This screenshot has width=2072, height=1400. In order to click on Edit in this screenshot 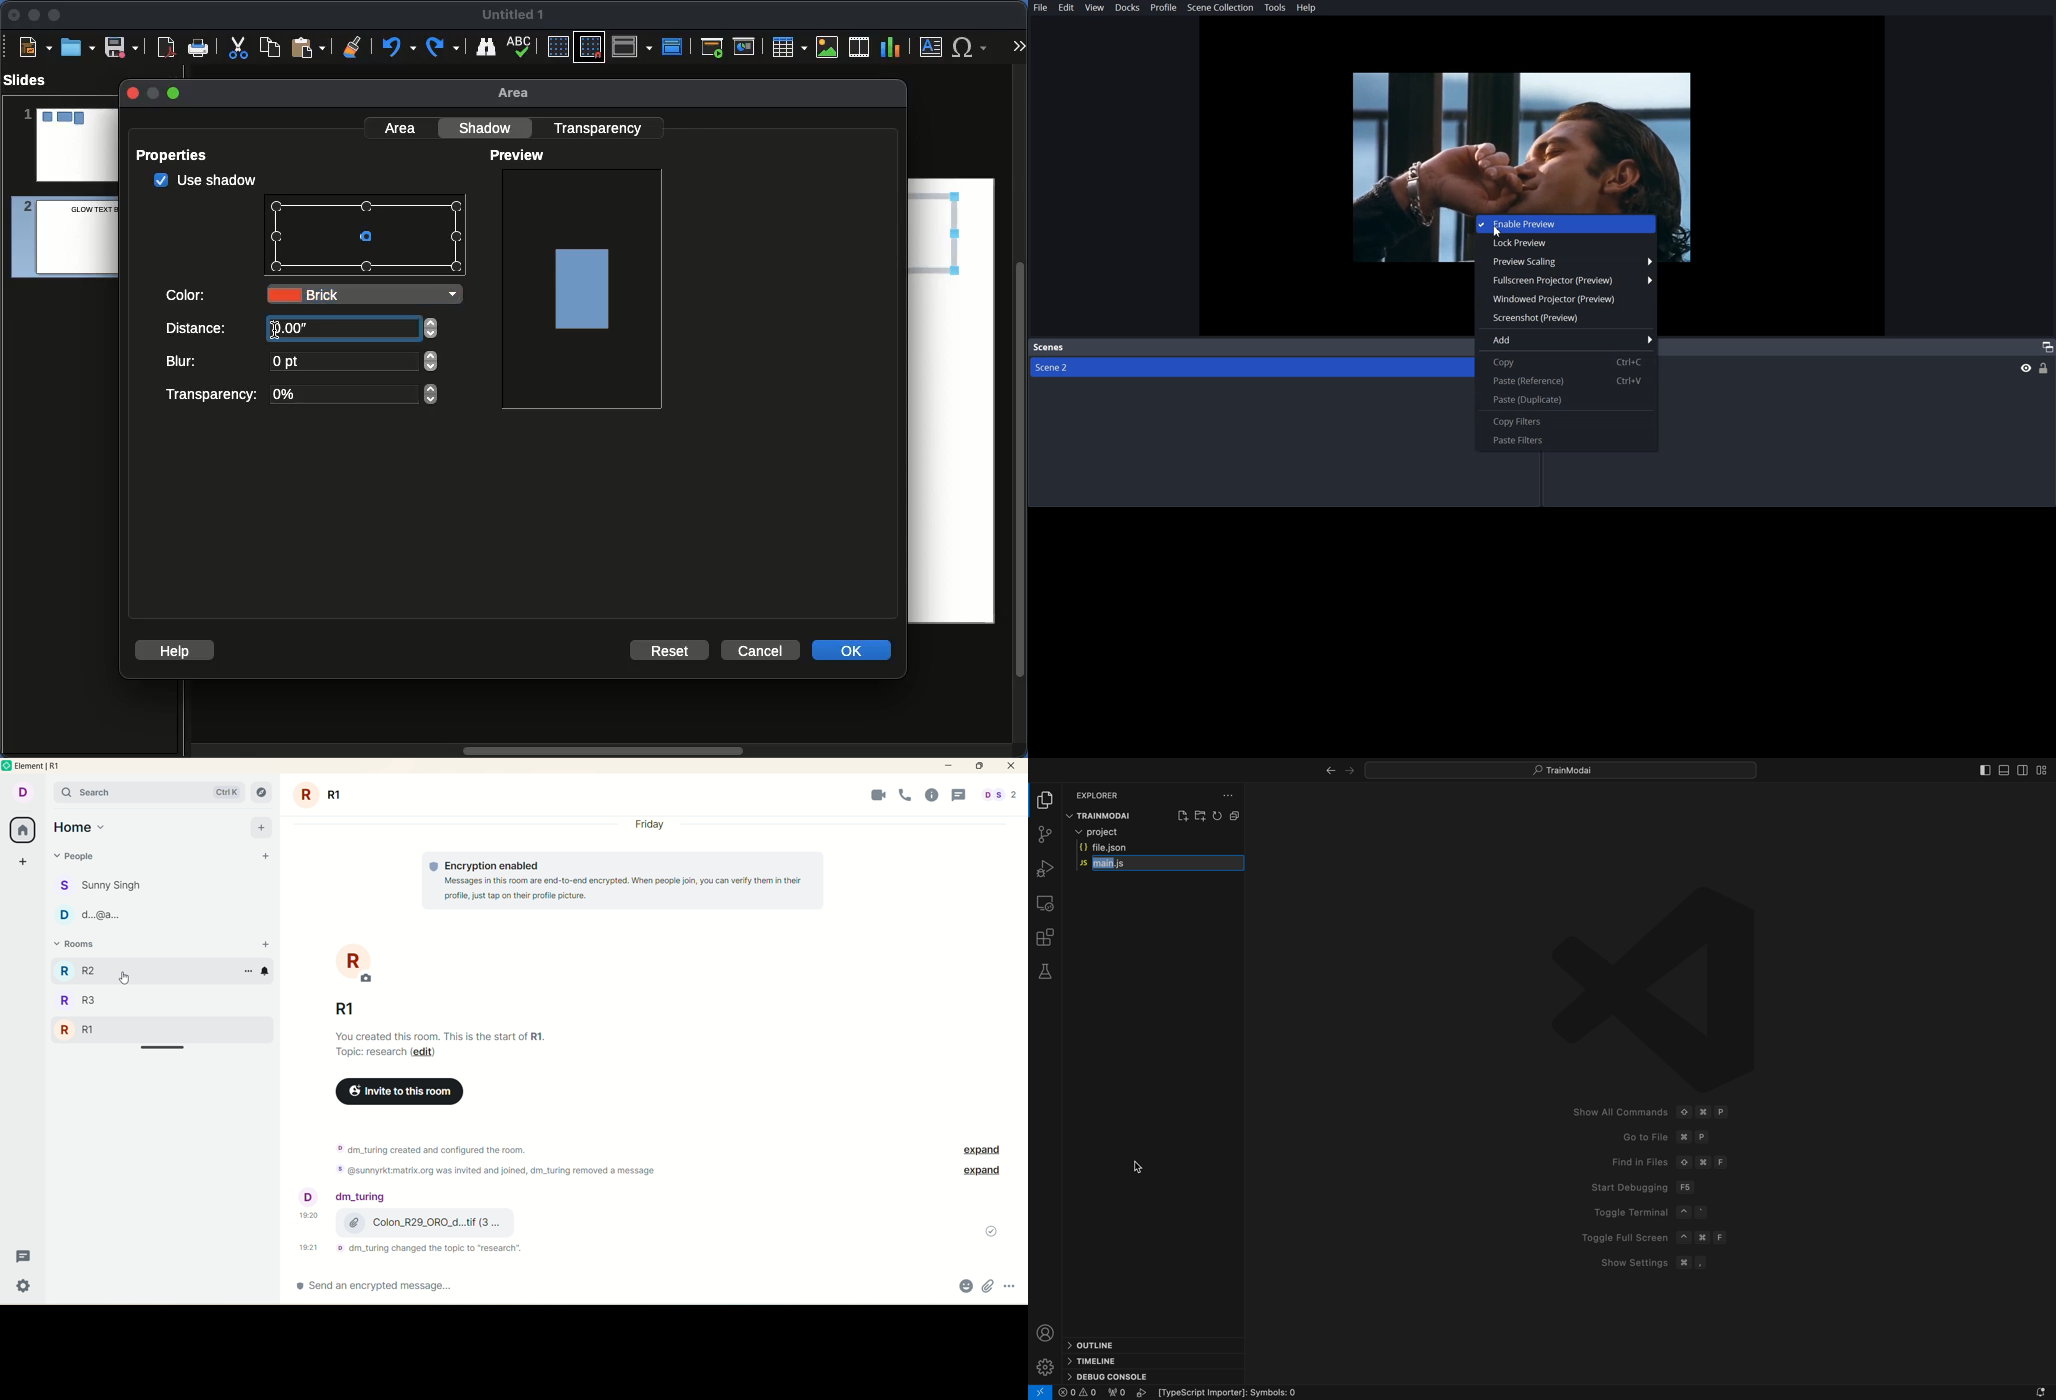, I will do `click(1065, 8)`.